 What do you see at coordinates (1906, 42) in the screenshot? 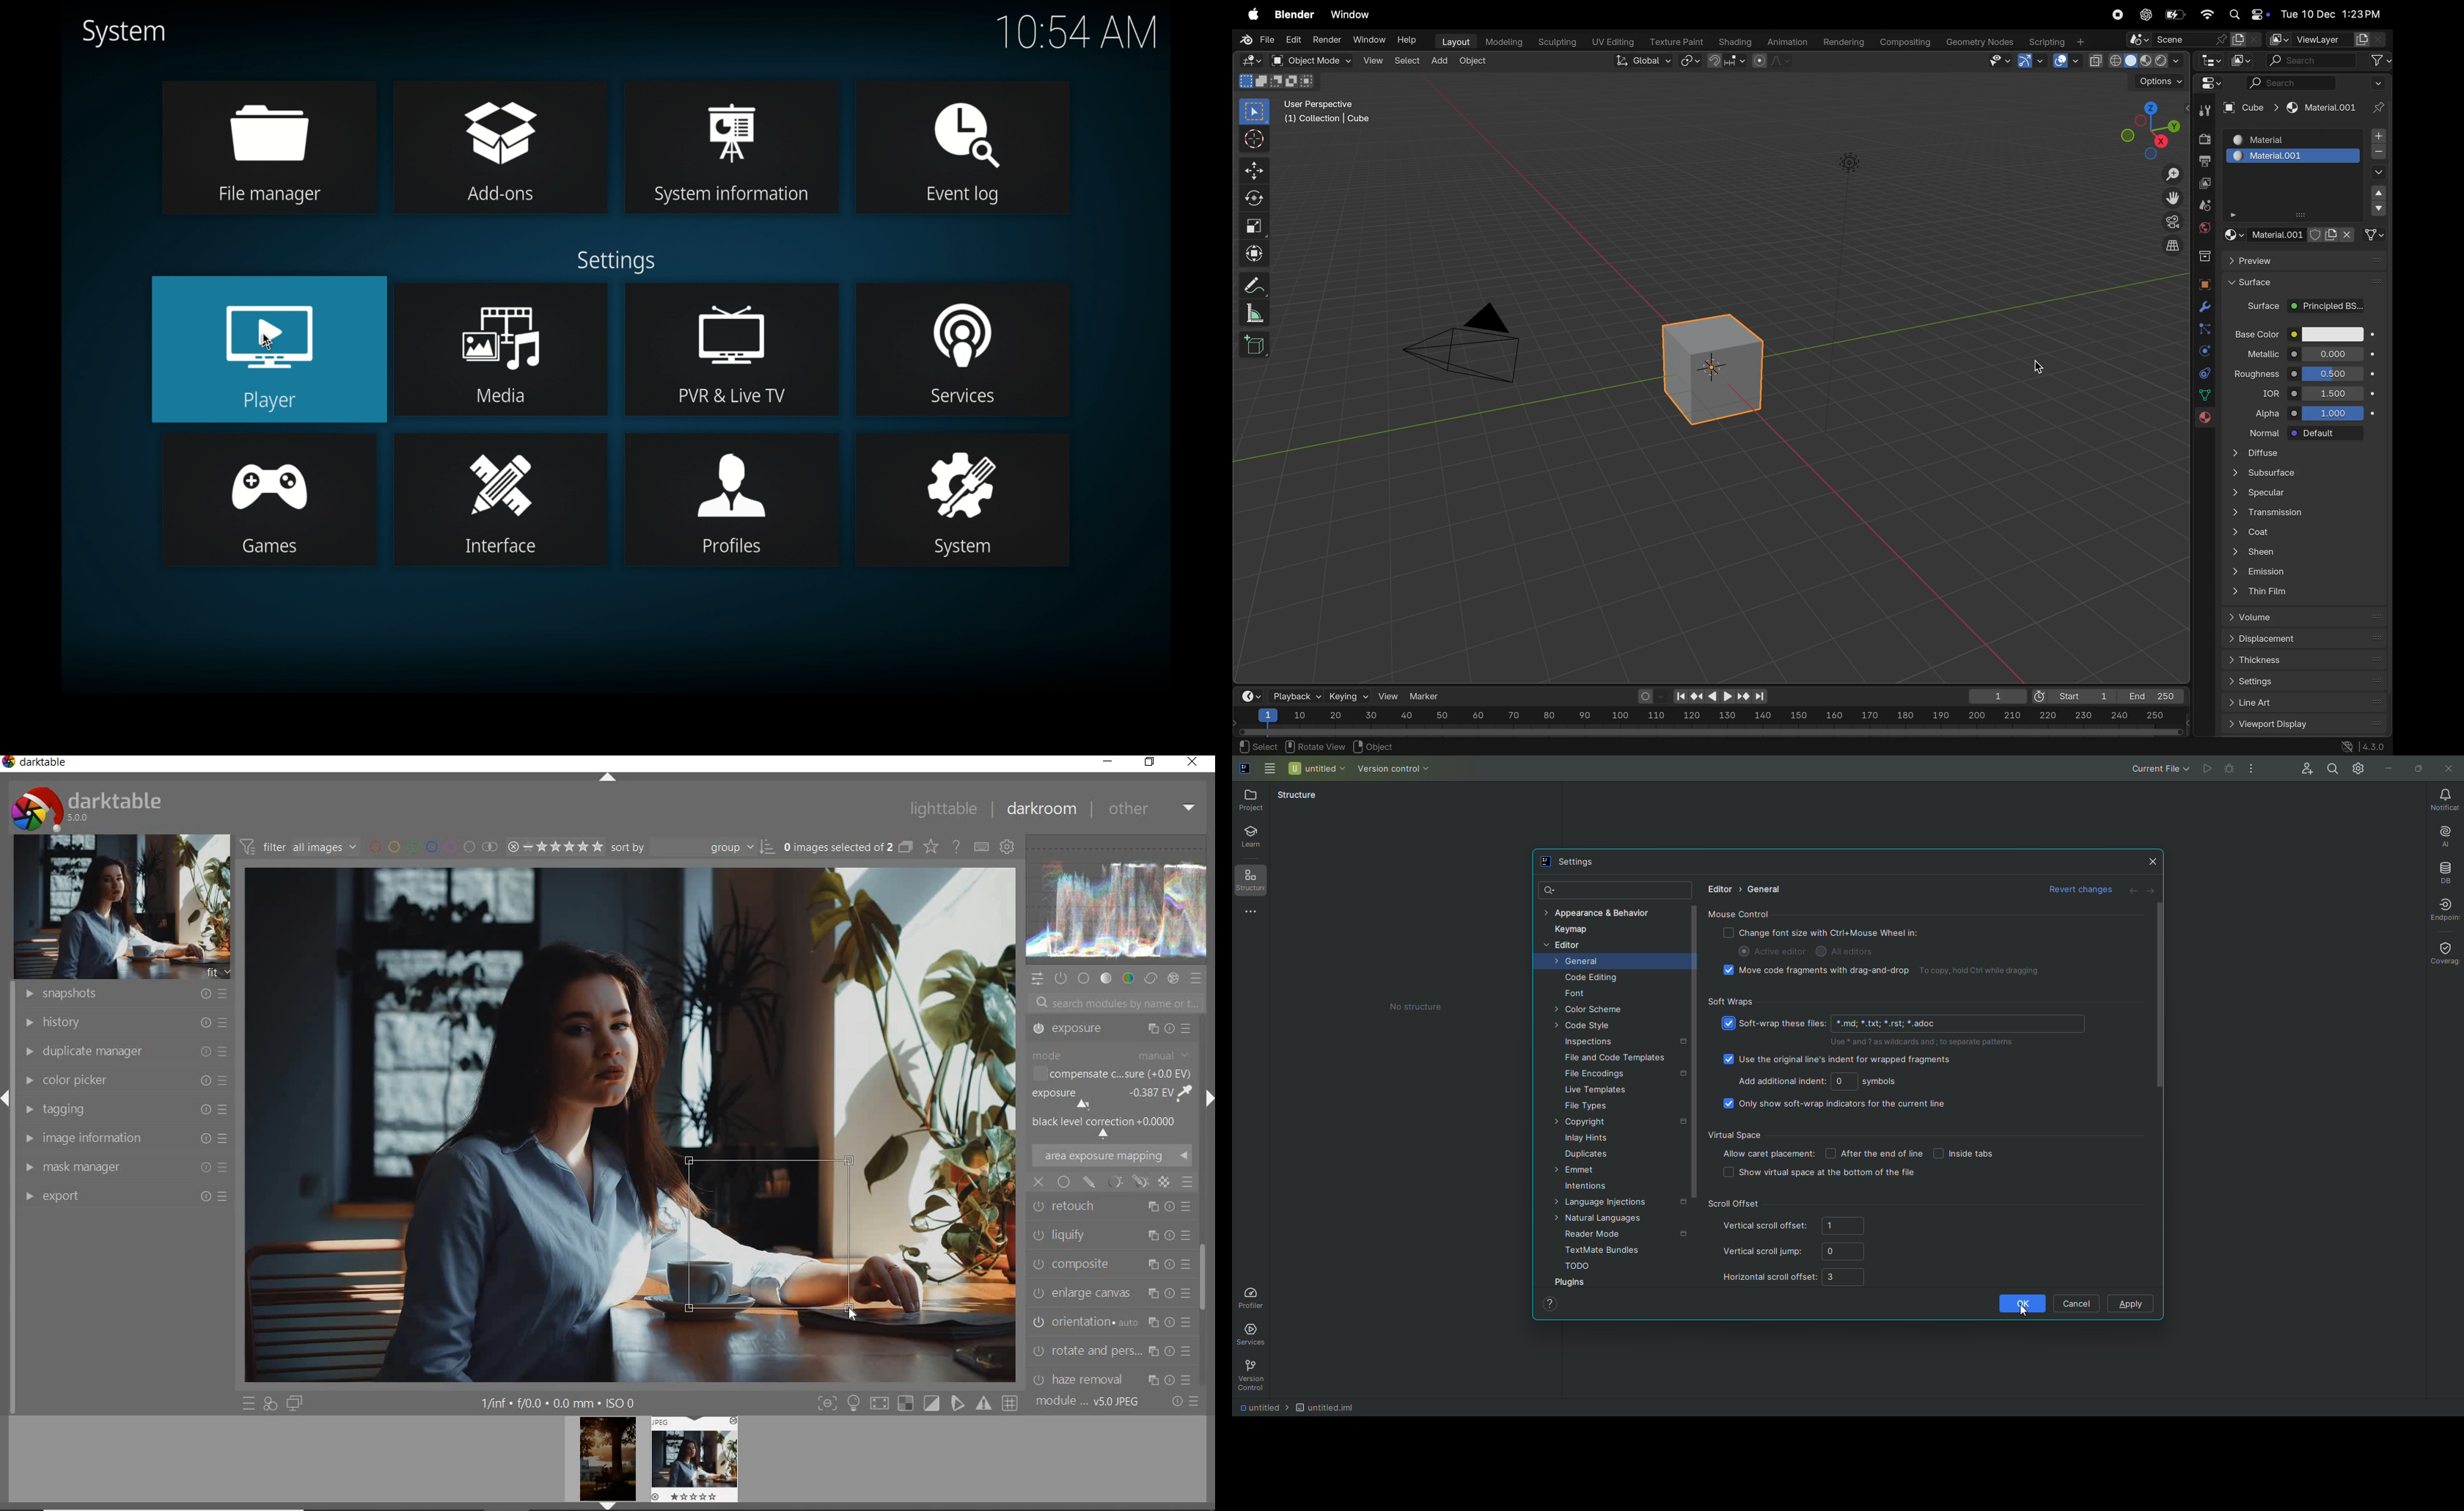
I see `Composting` at bounding box center [1906, 42].